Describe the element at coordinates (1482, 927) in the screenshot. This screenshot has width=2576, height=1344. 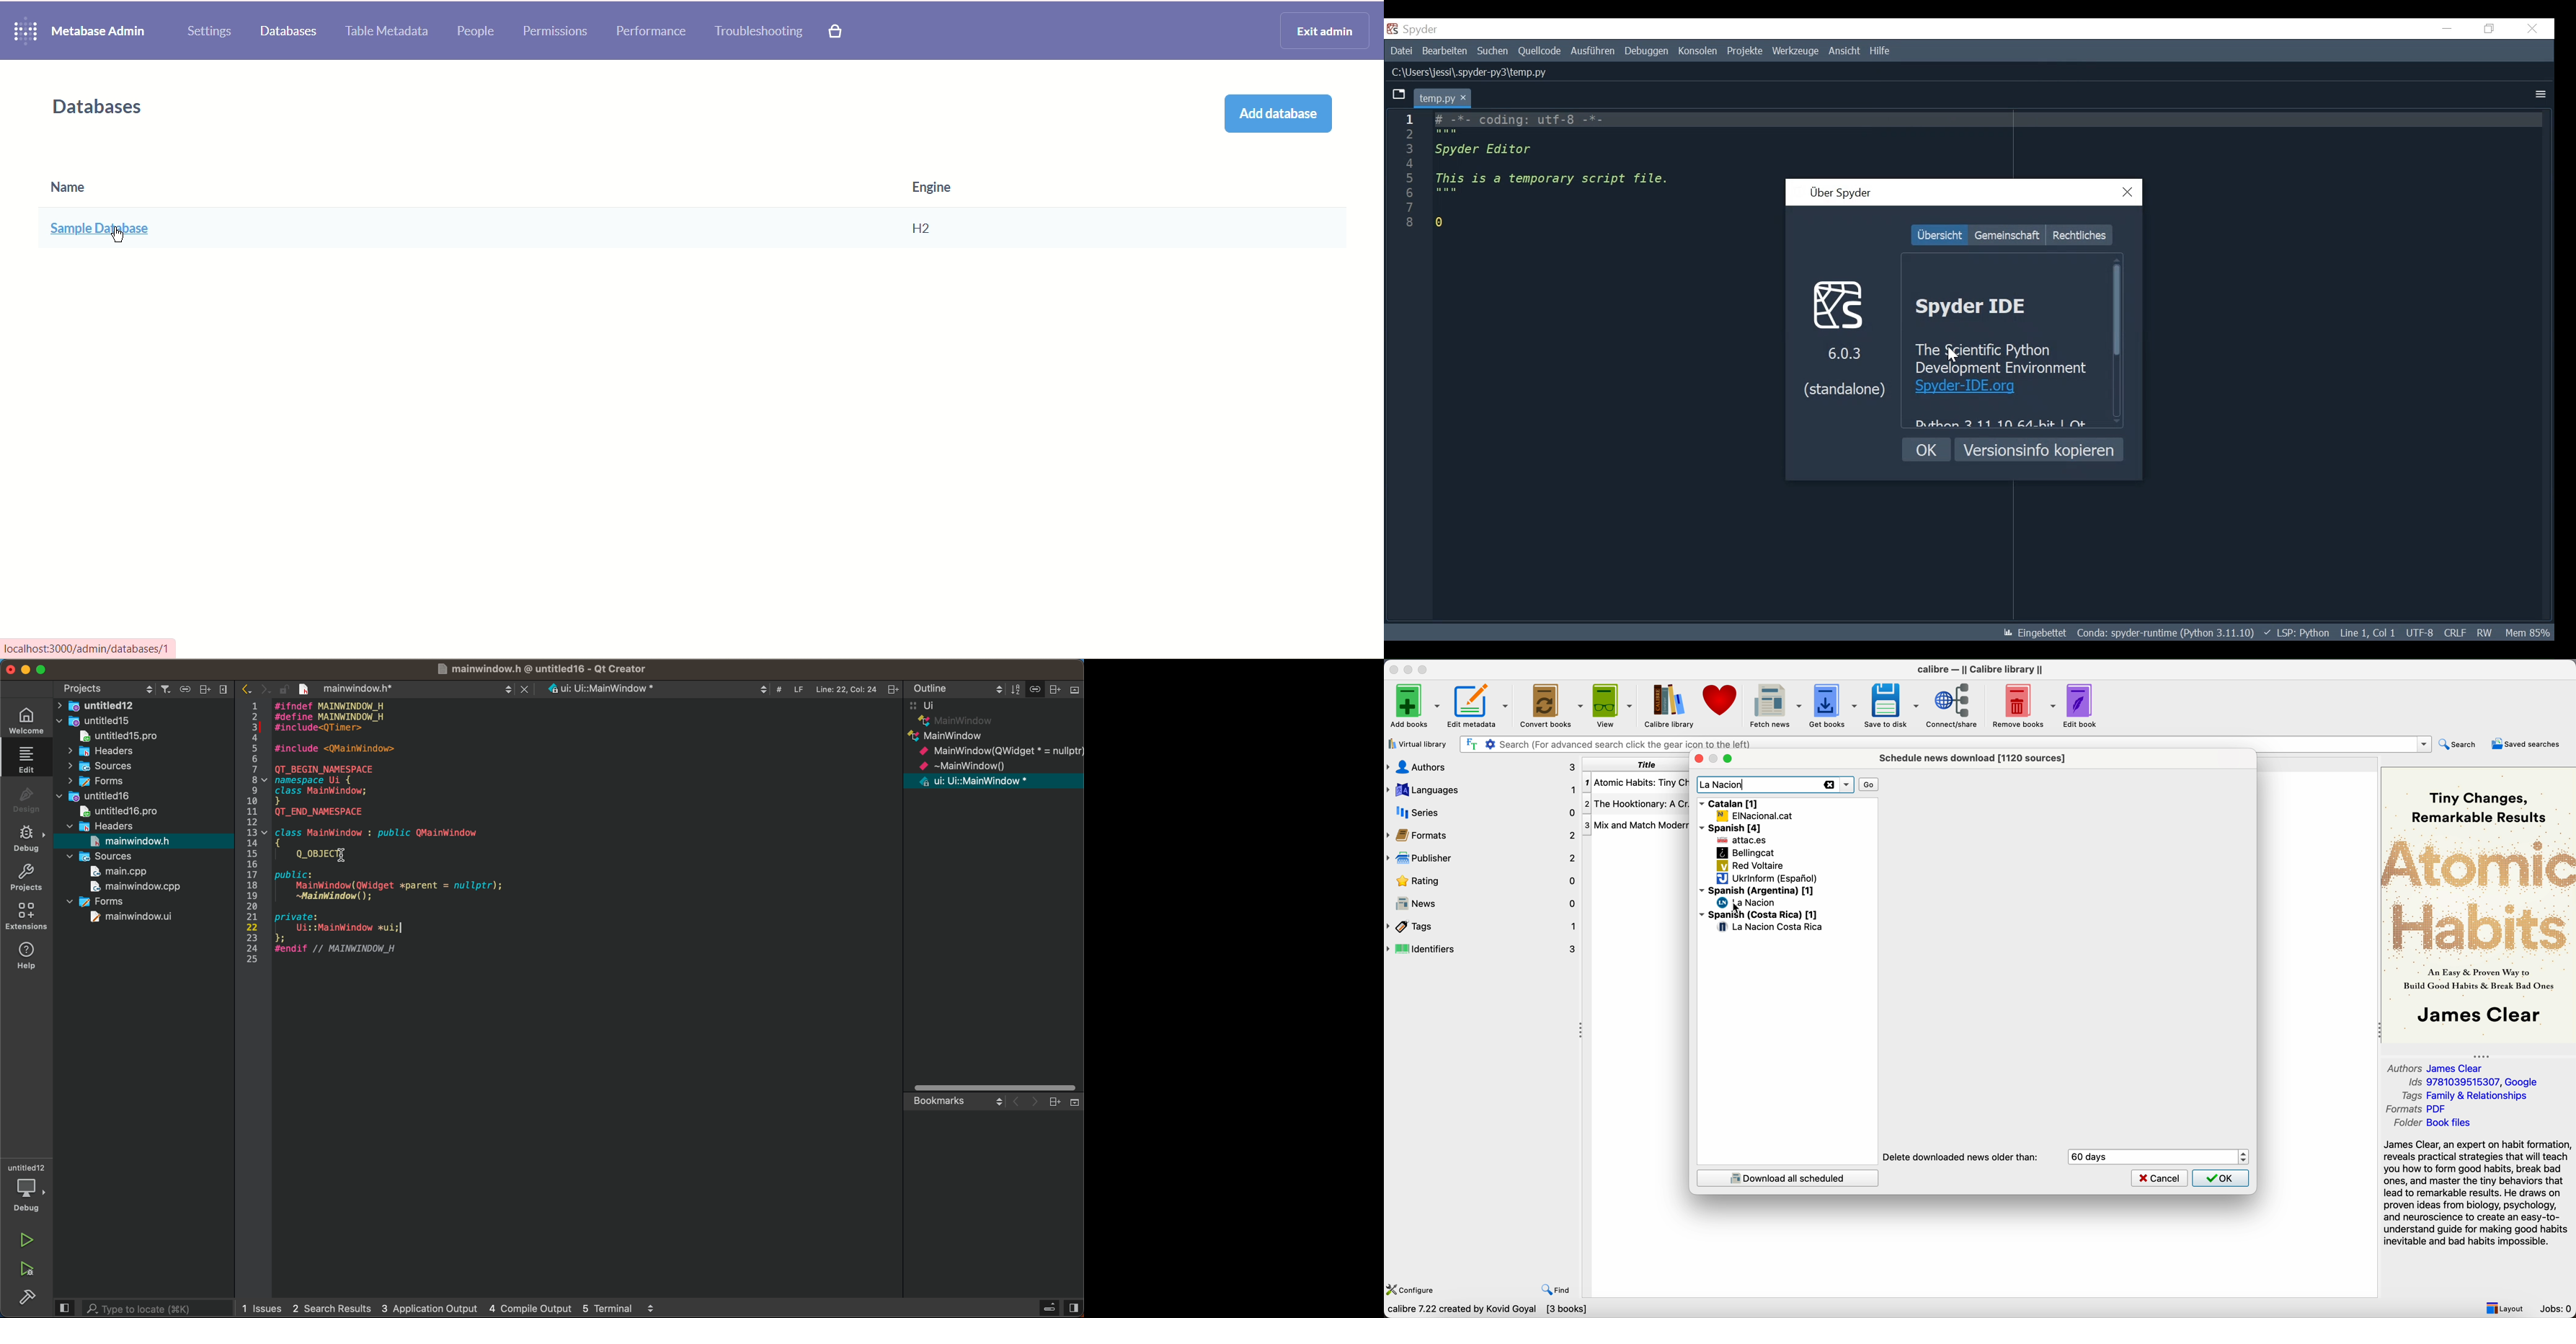
I see `tags` at that location.